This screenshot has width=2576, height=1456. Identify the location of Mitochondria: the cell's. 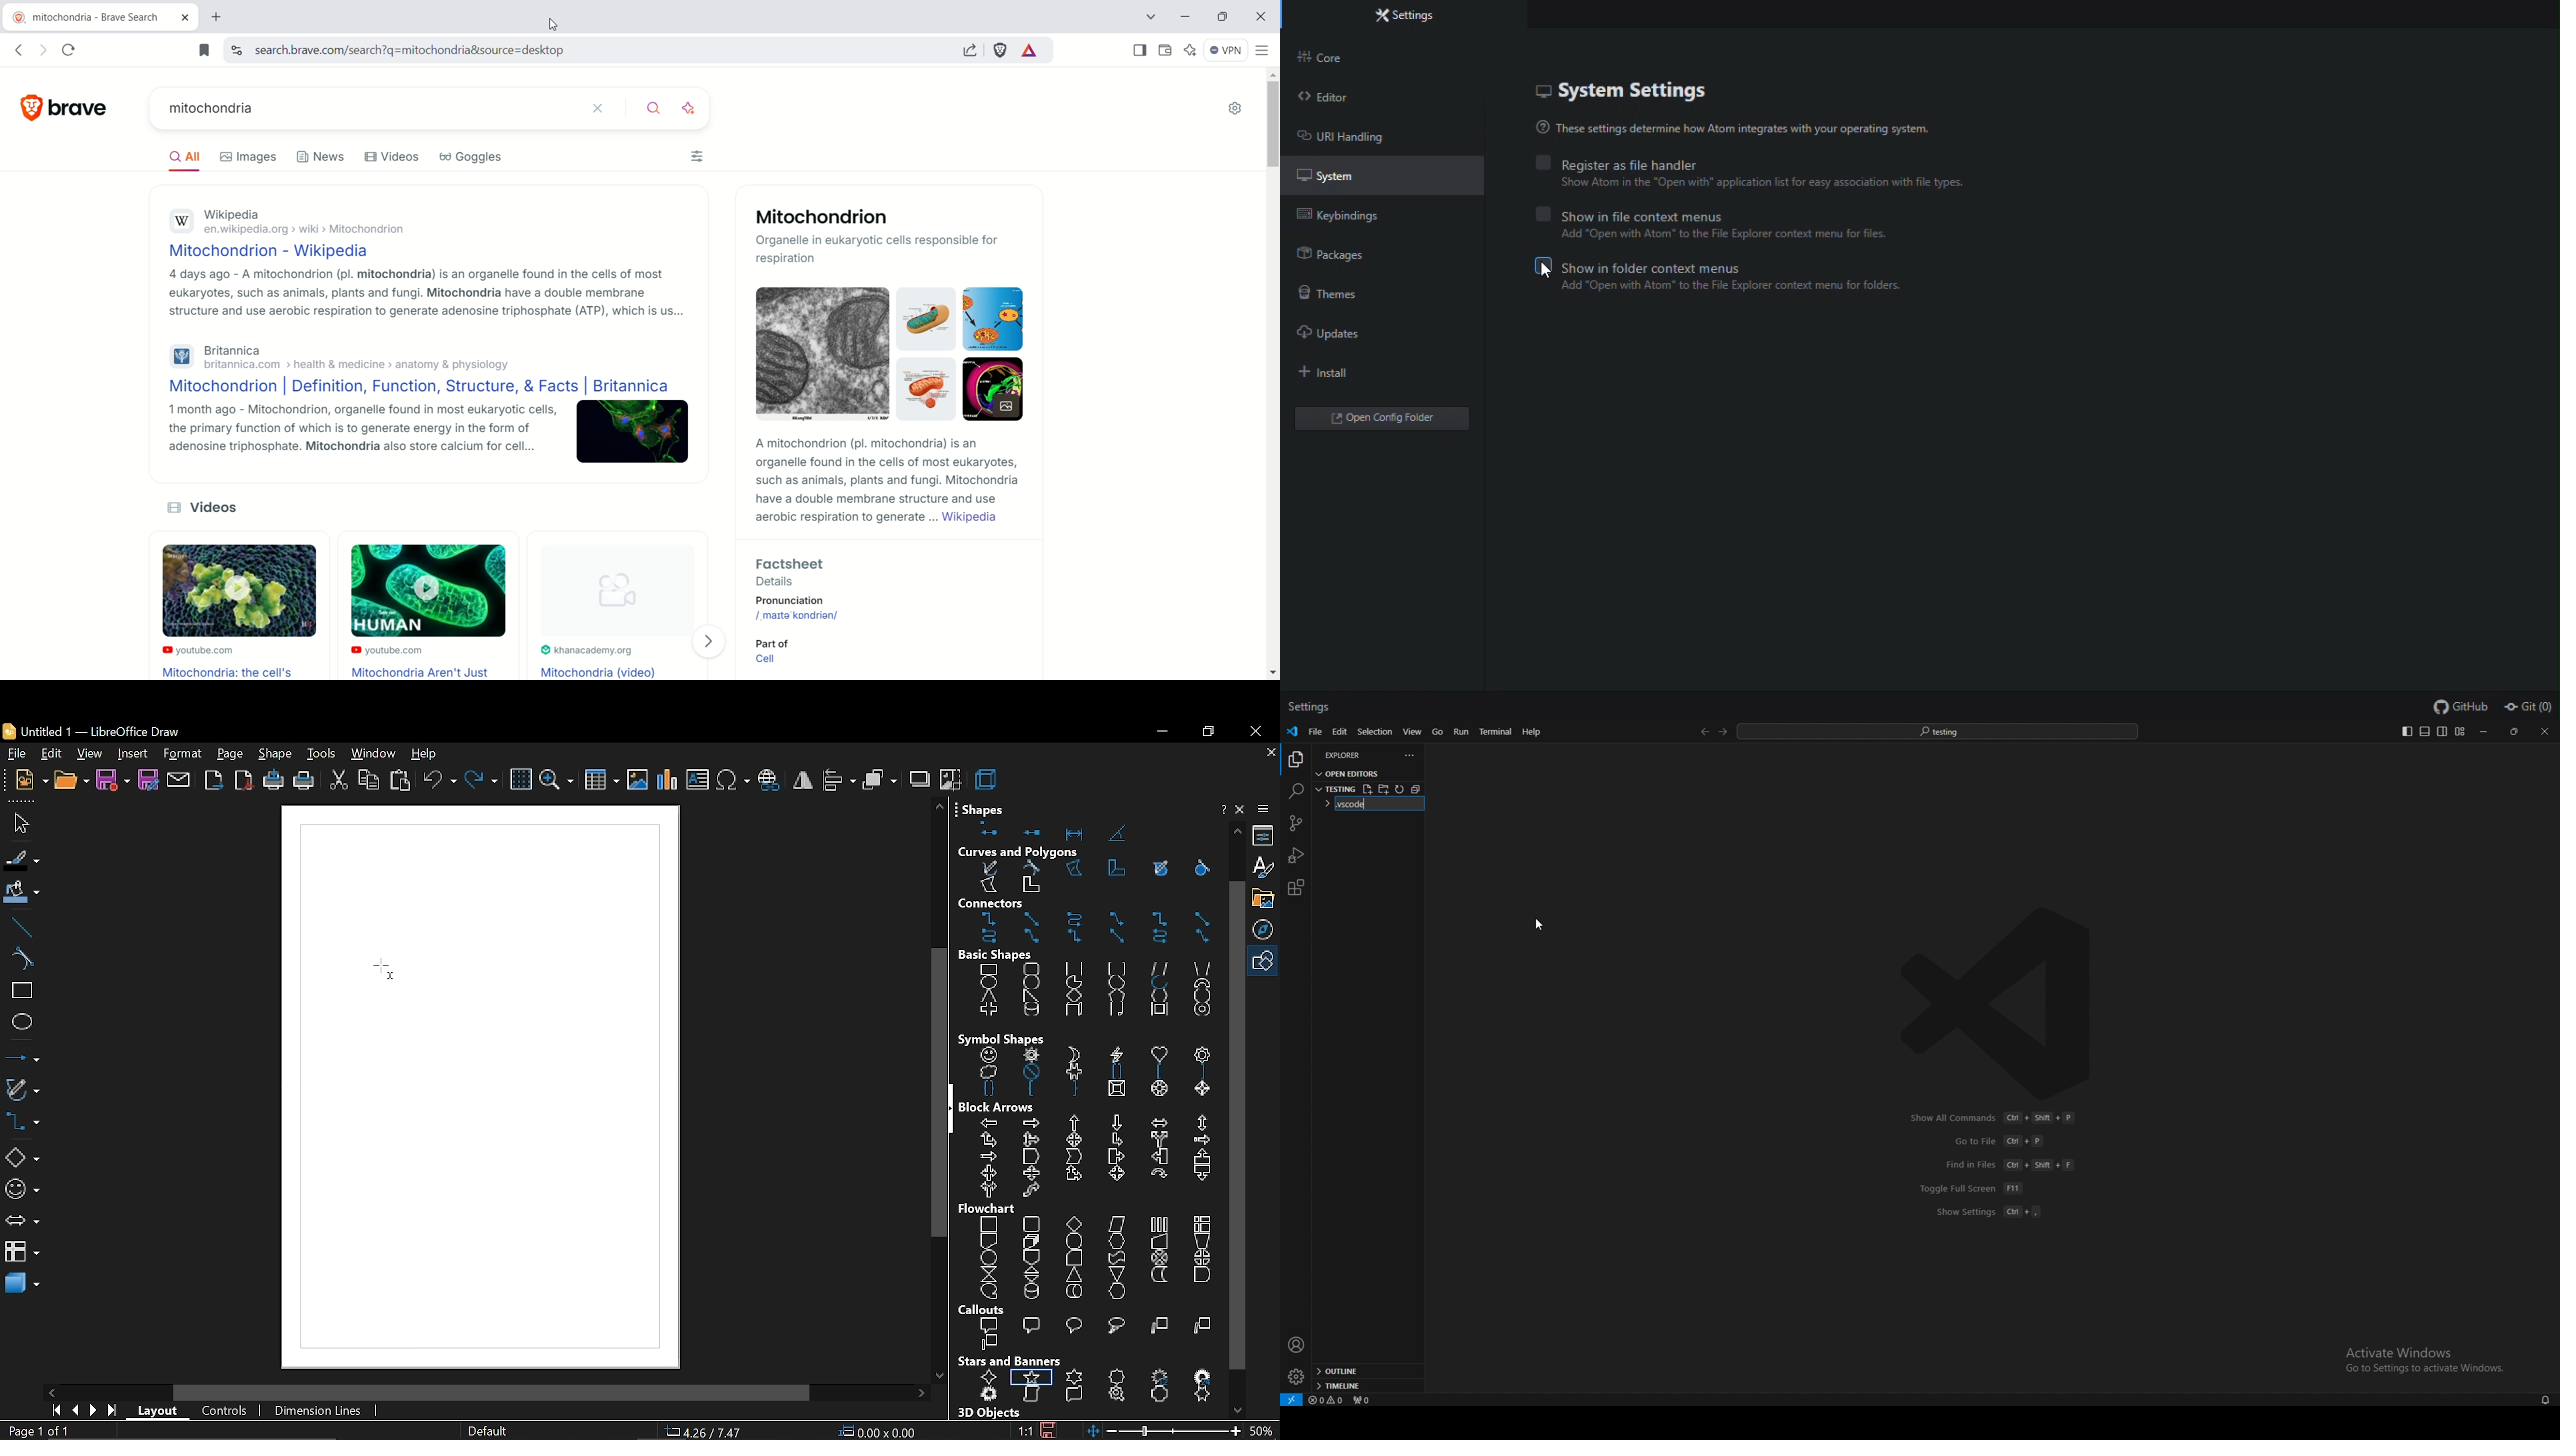
(230, 672).